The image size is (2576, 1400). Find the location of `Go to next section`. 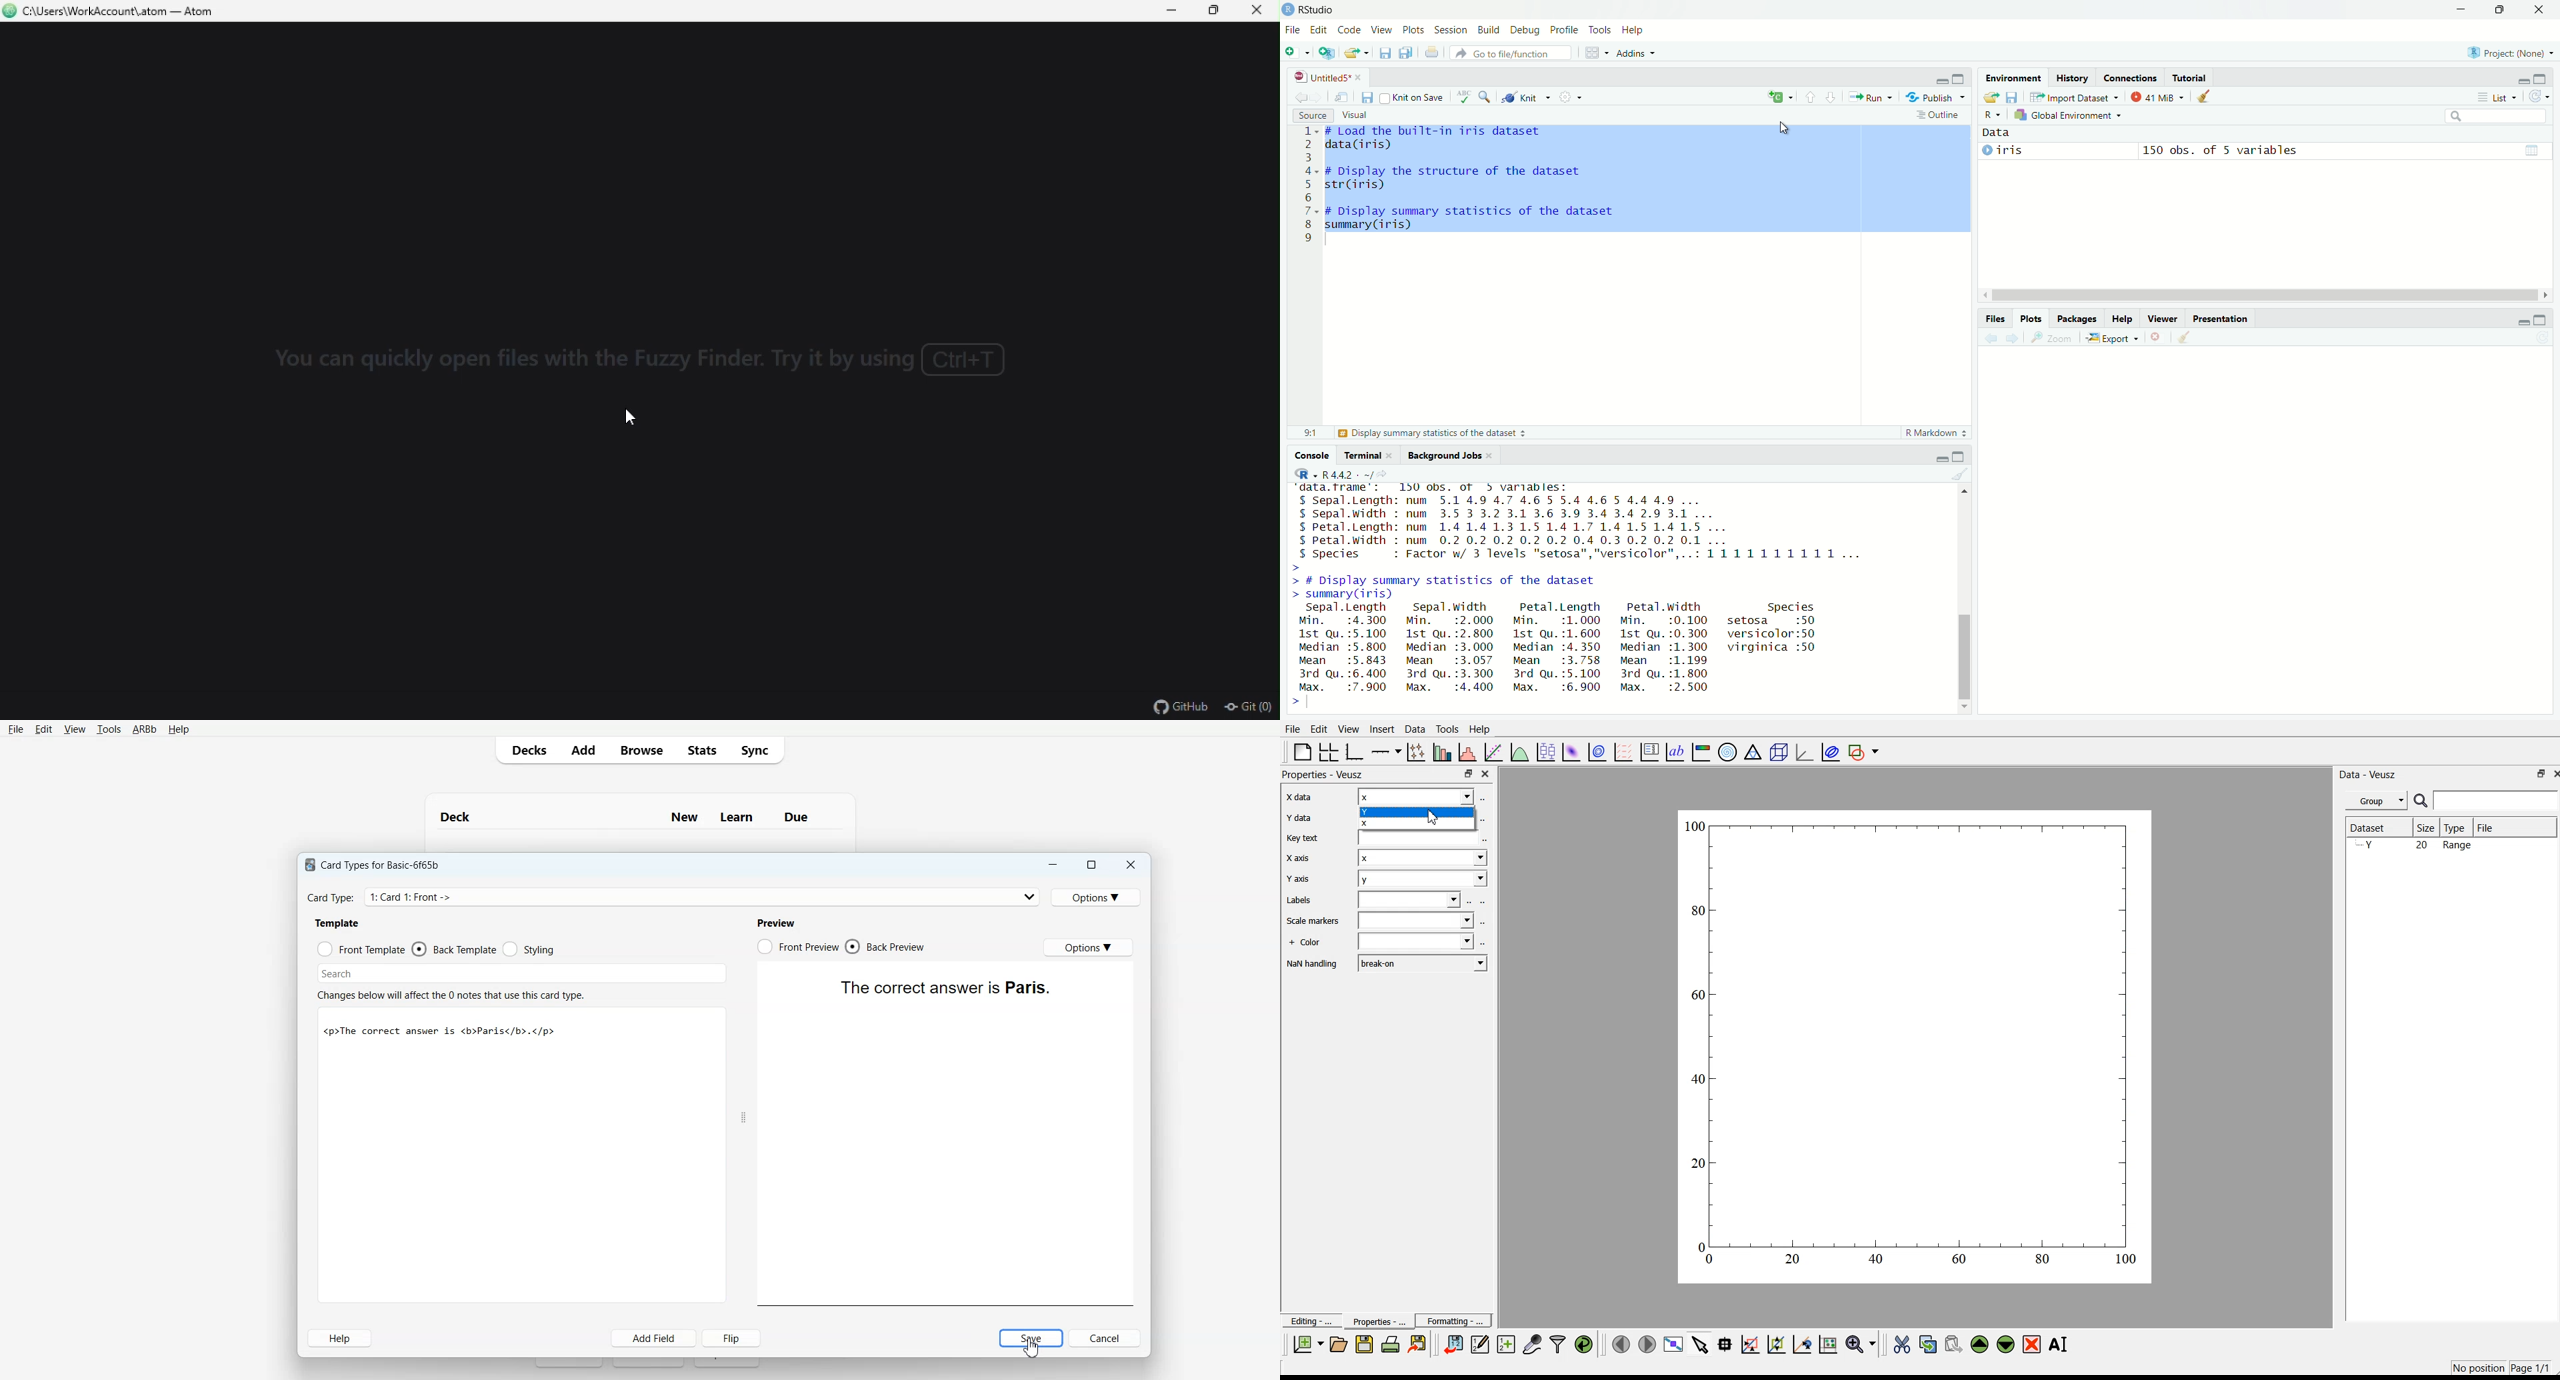

Go to next section is located at coordinates (1832, 97).